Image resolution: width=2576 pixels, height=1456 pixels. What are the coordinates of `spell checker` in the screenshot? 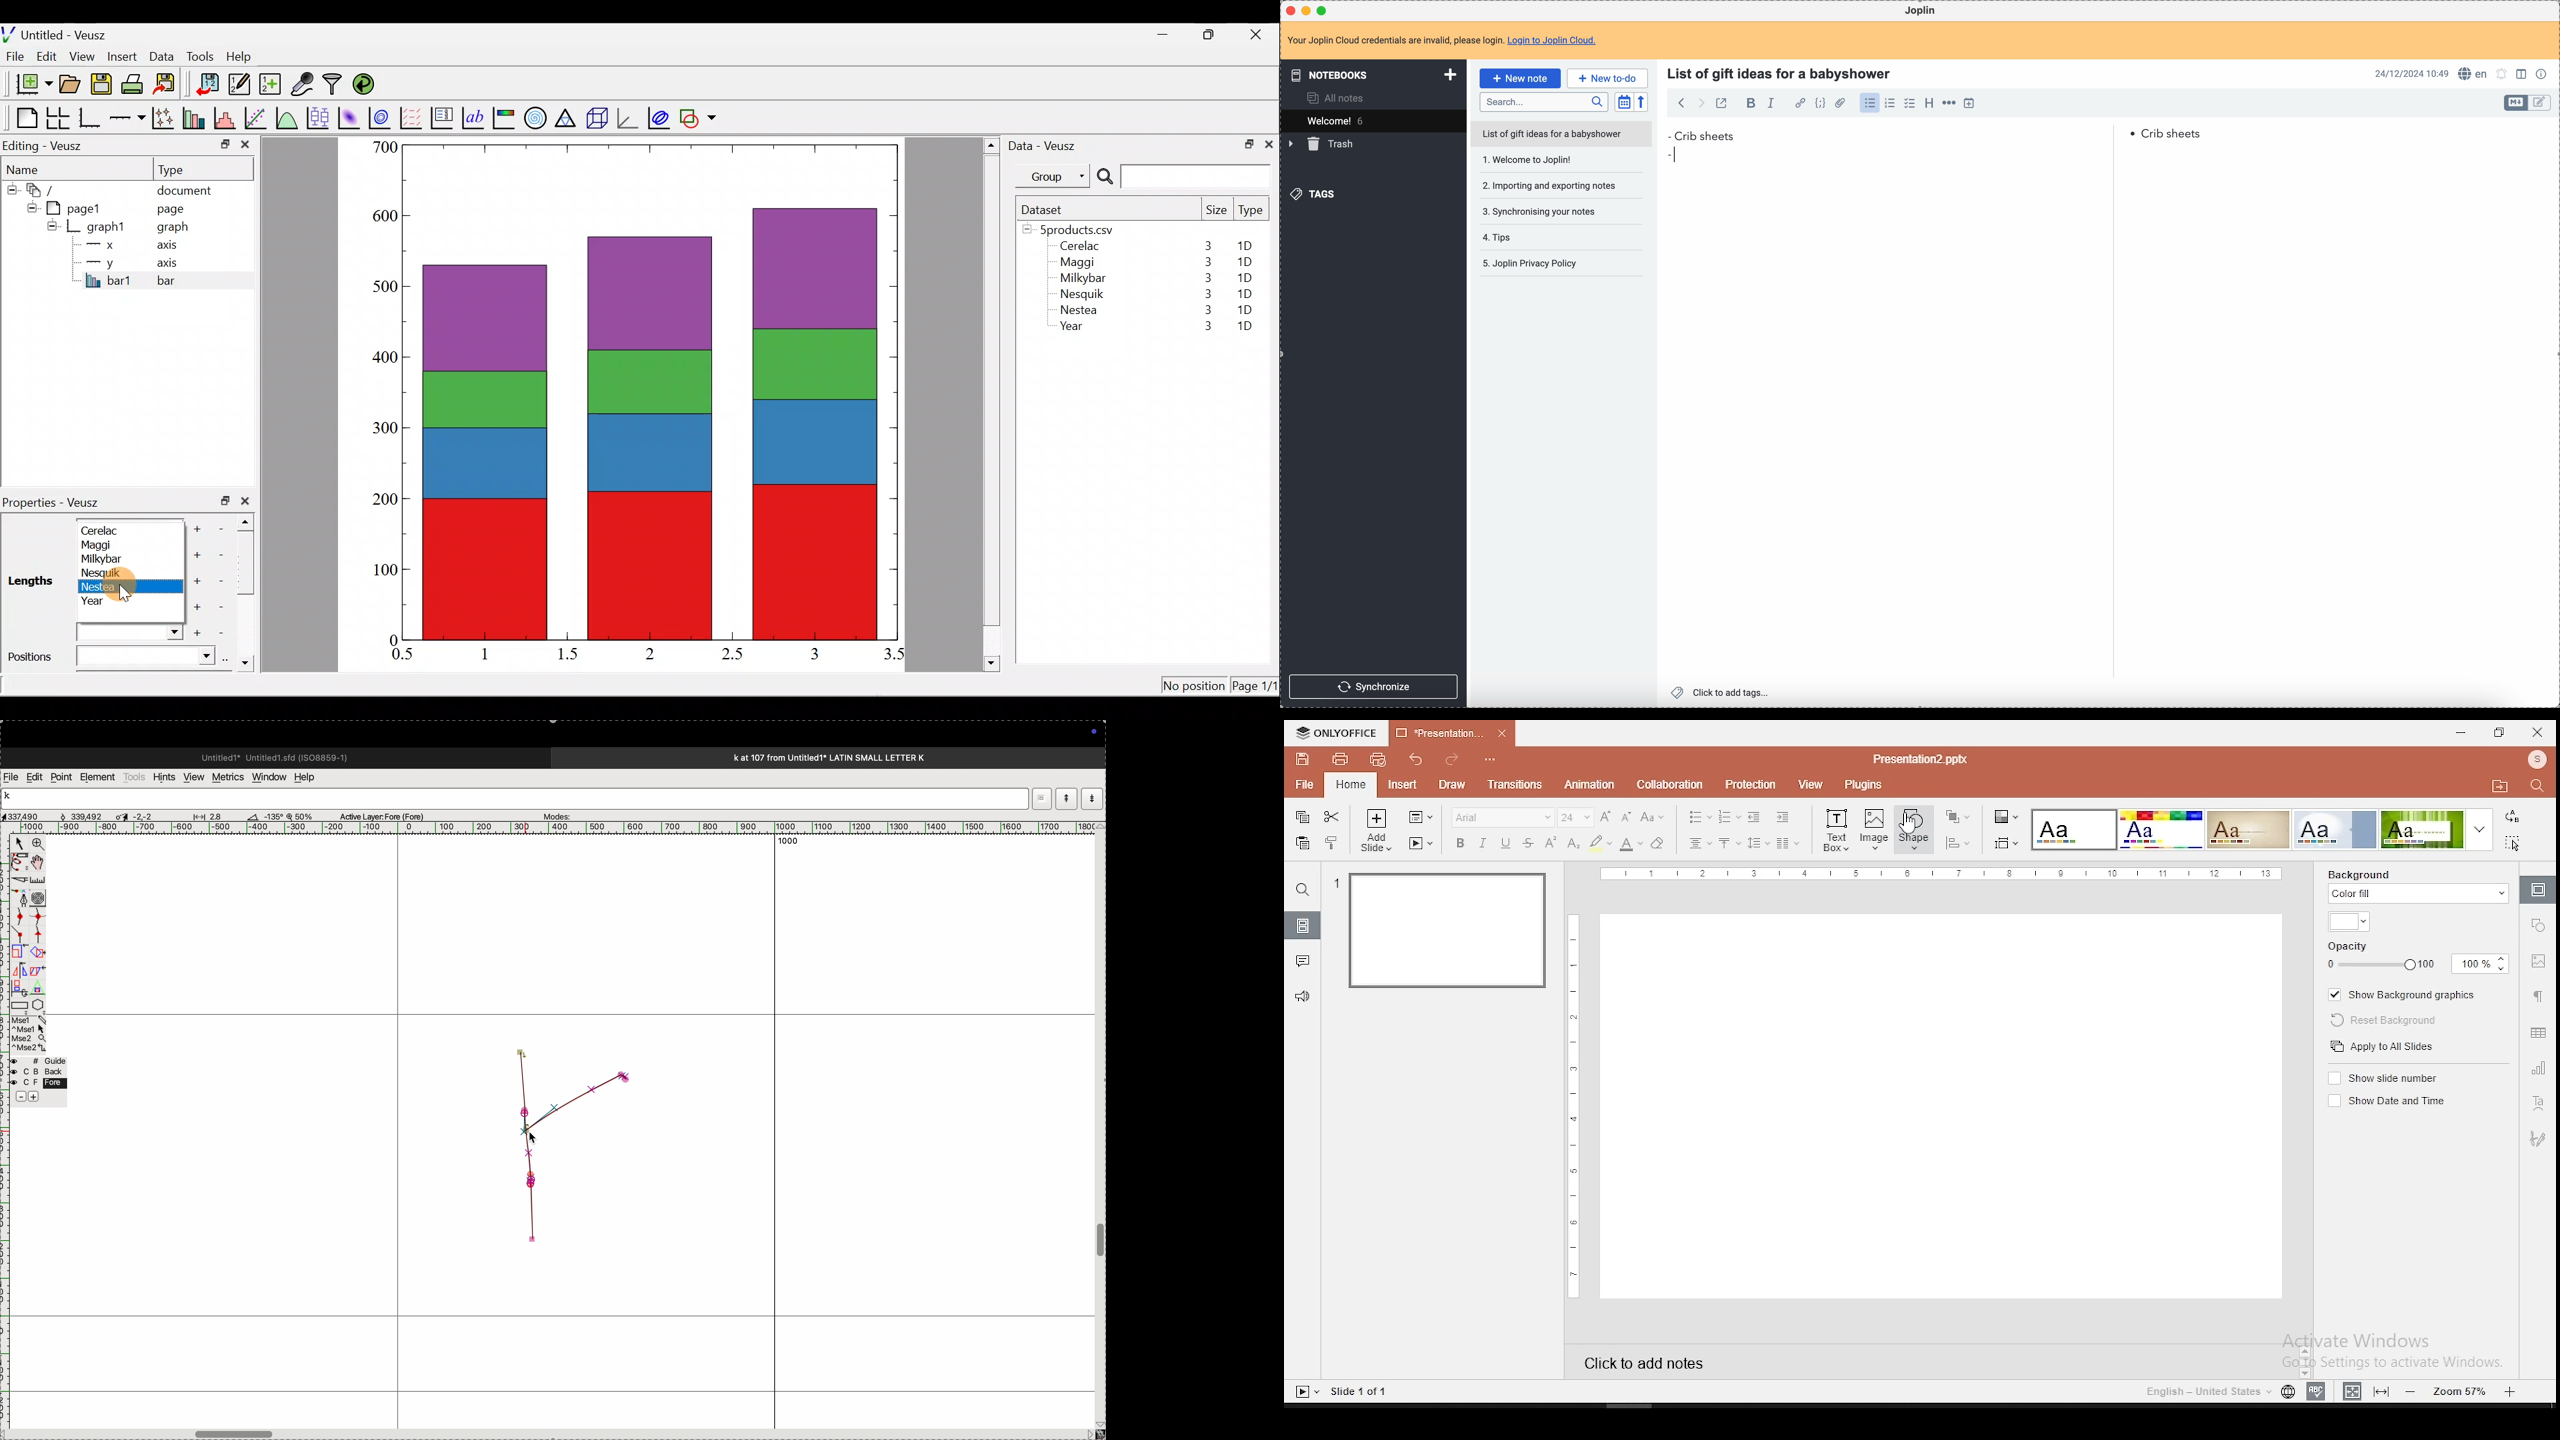 It's located at (2474, 74).